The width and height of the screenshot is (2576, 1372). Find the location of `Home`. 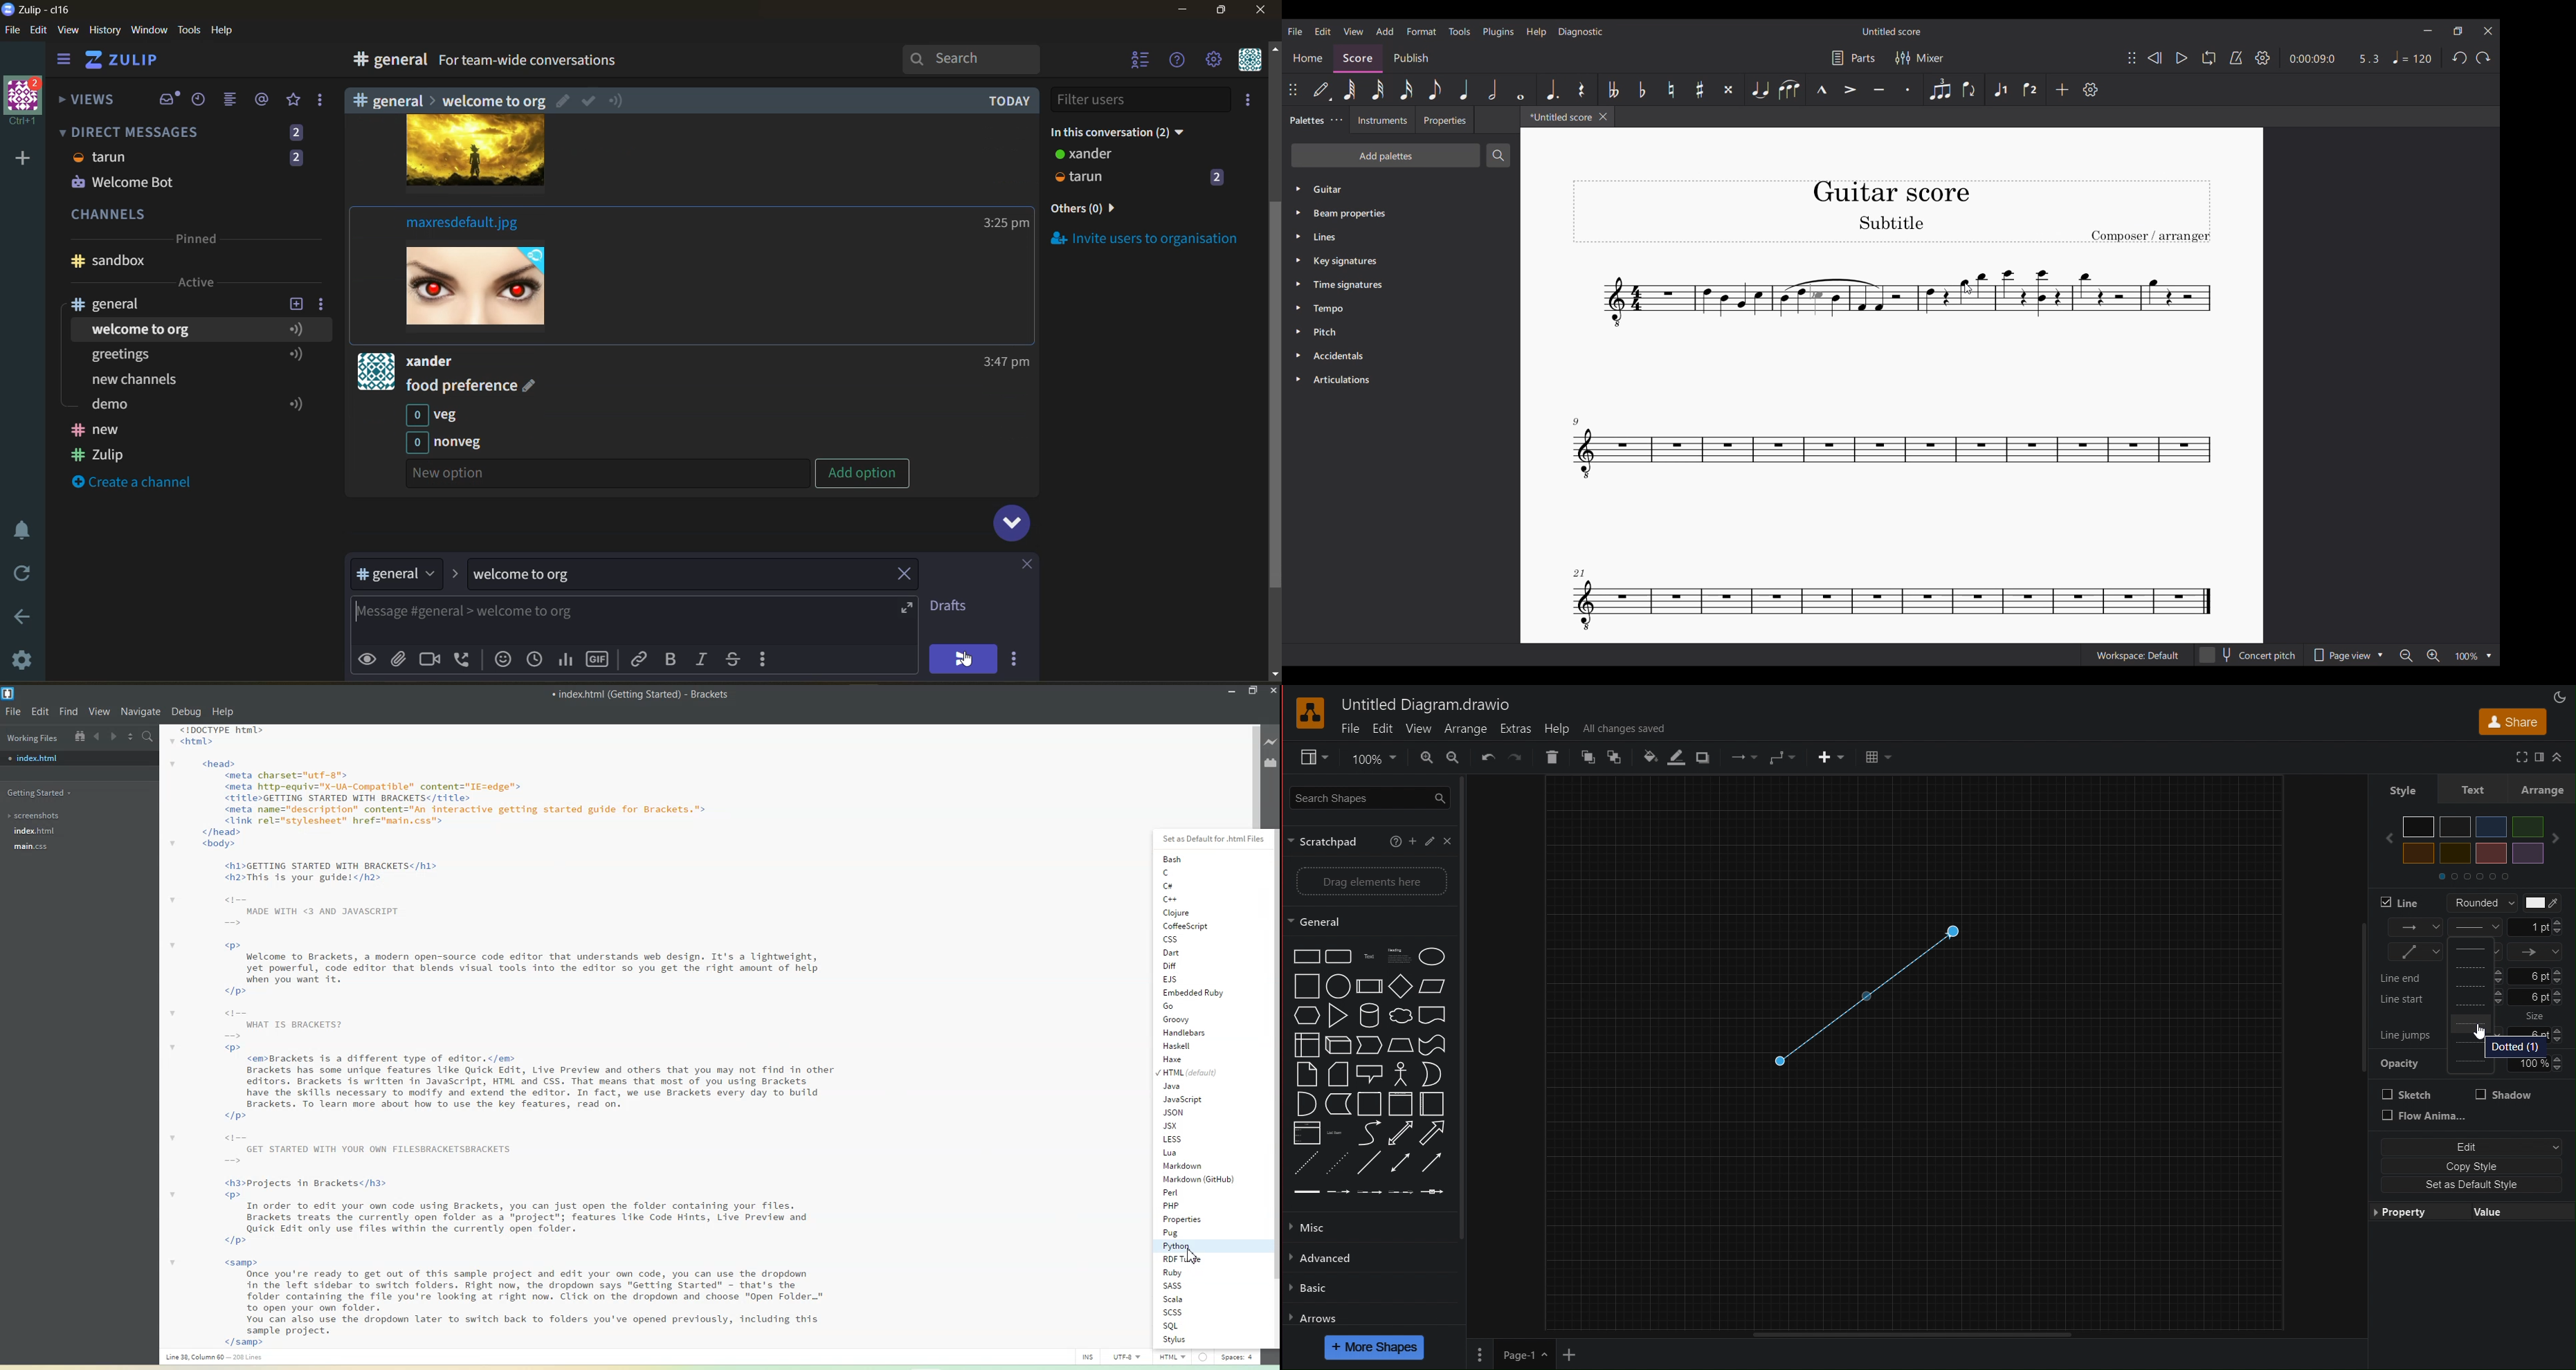

Home is located at coordinates (1307, 58).